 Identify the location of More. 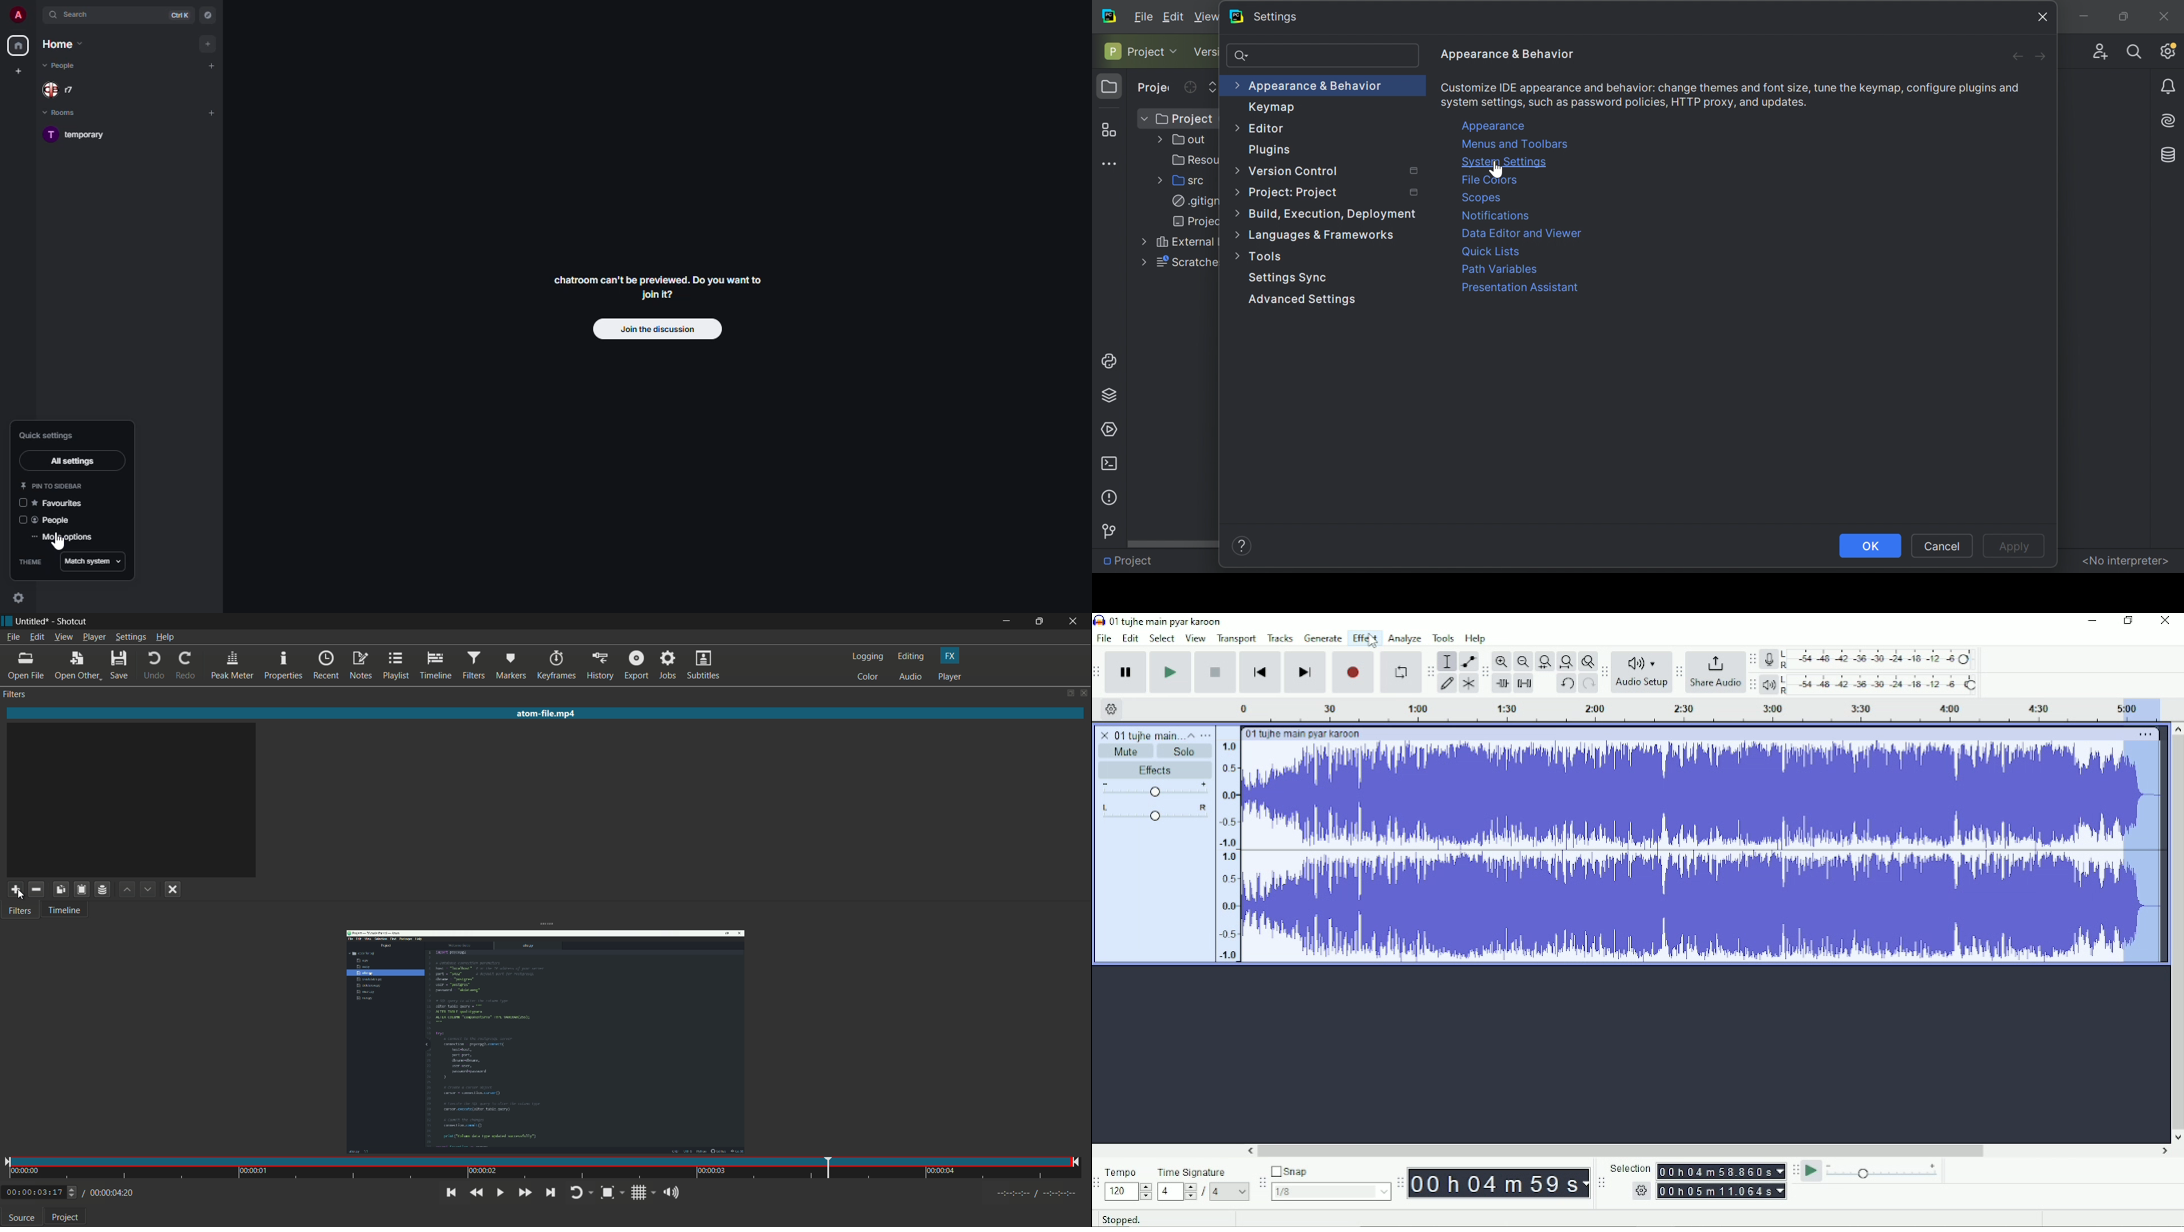
(1157, 140).